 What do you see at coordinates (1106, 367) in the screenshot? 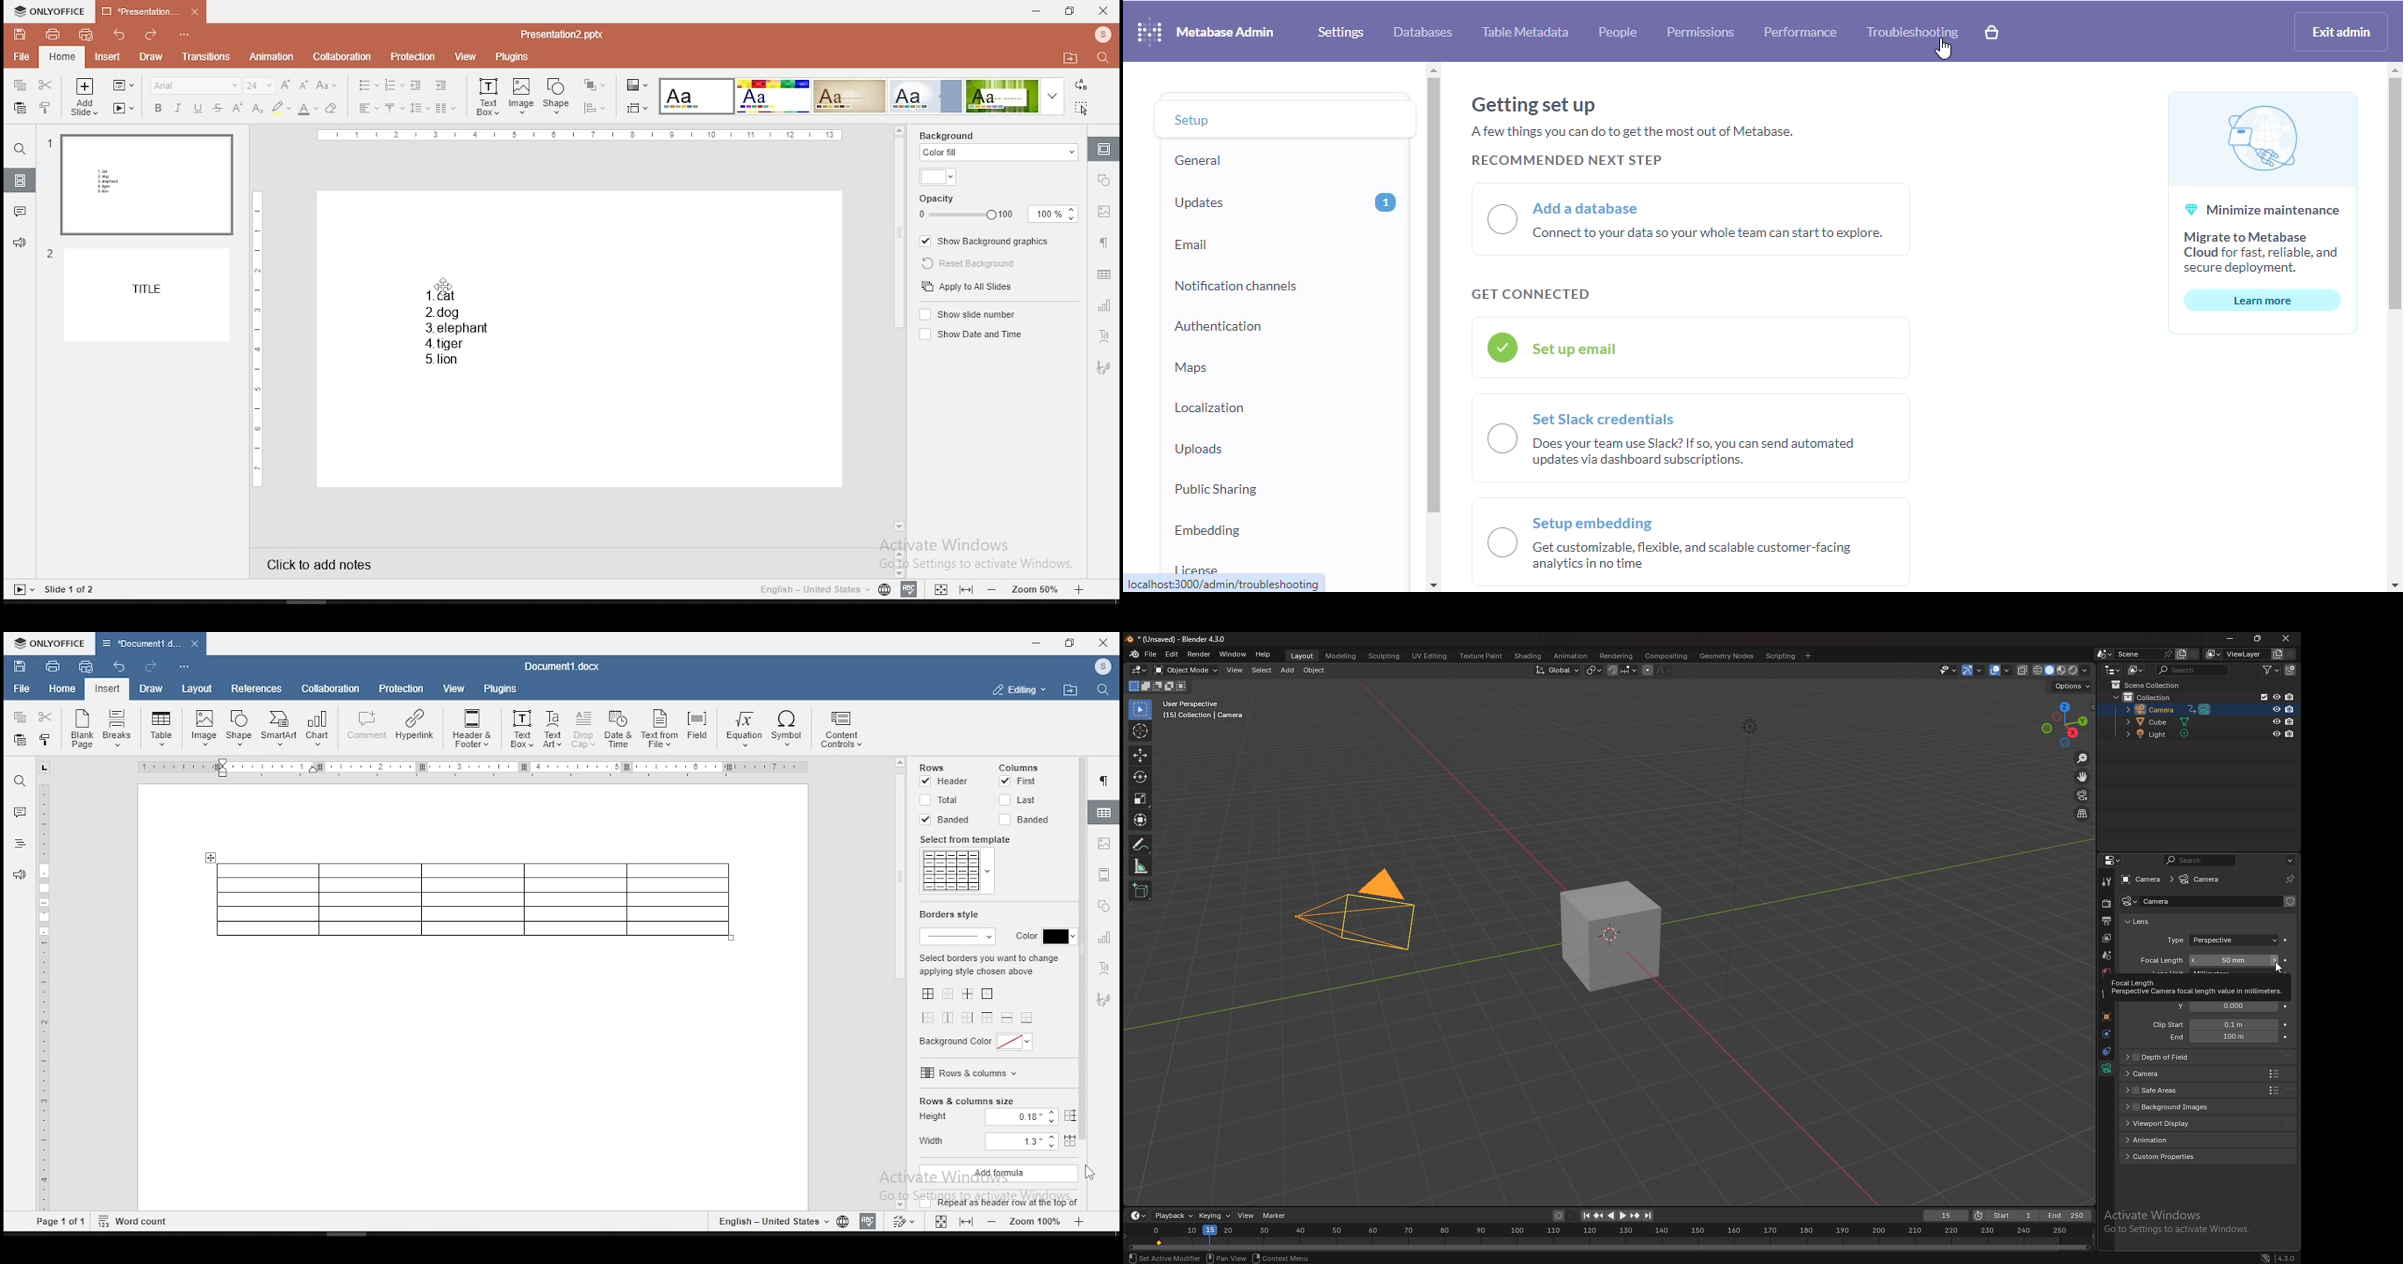
I see `art` at bounding box center [1106, 367].